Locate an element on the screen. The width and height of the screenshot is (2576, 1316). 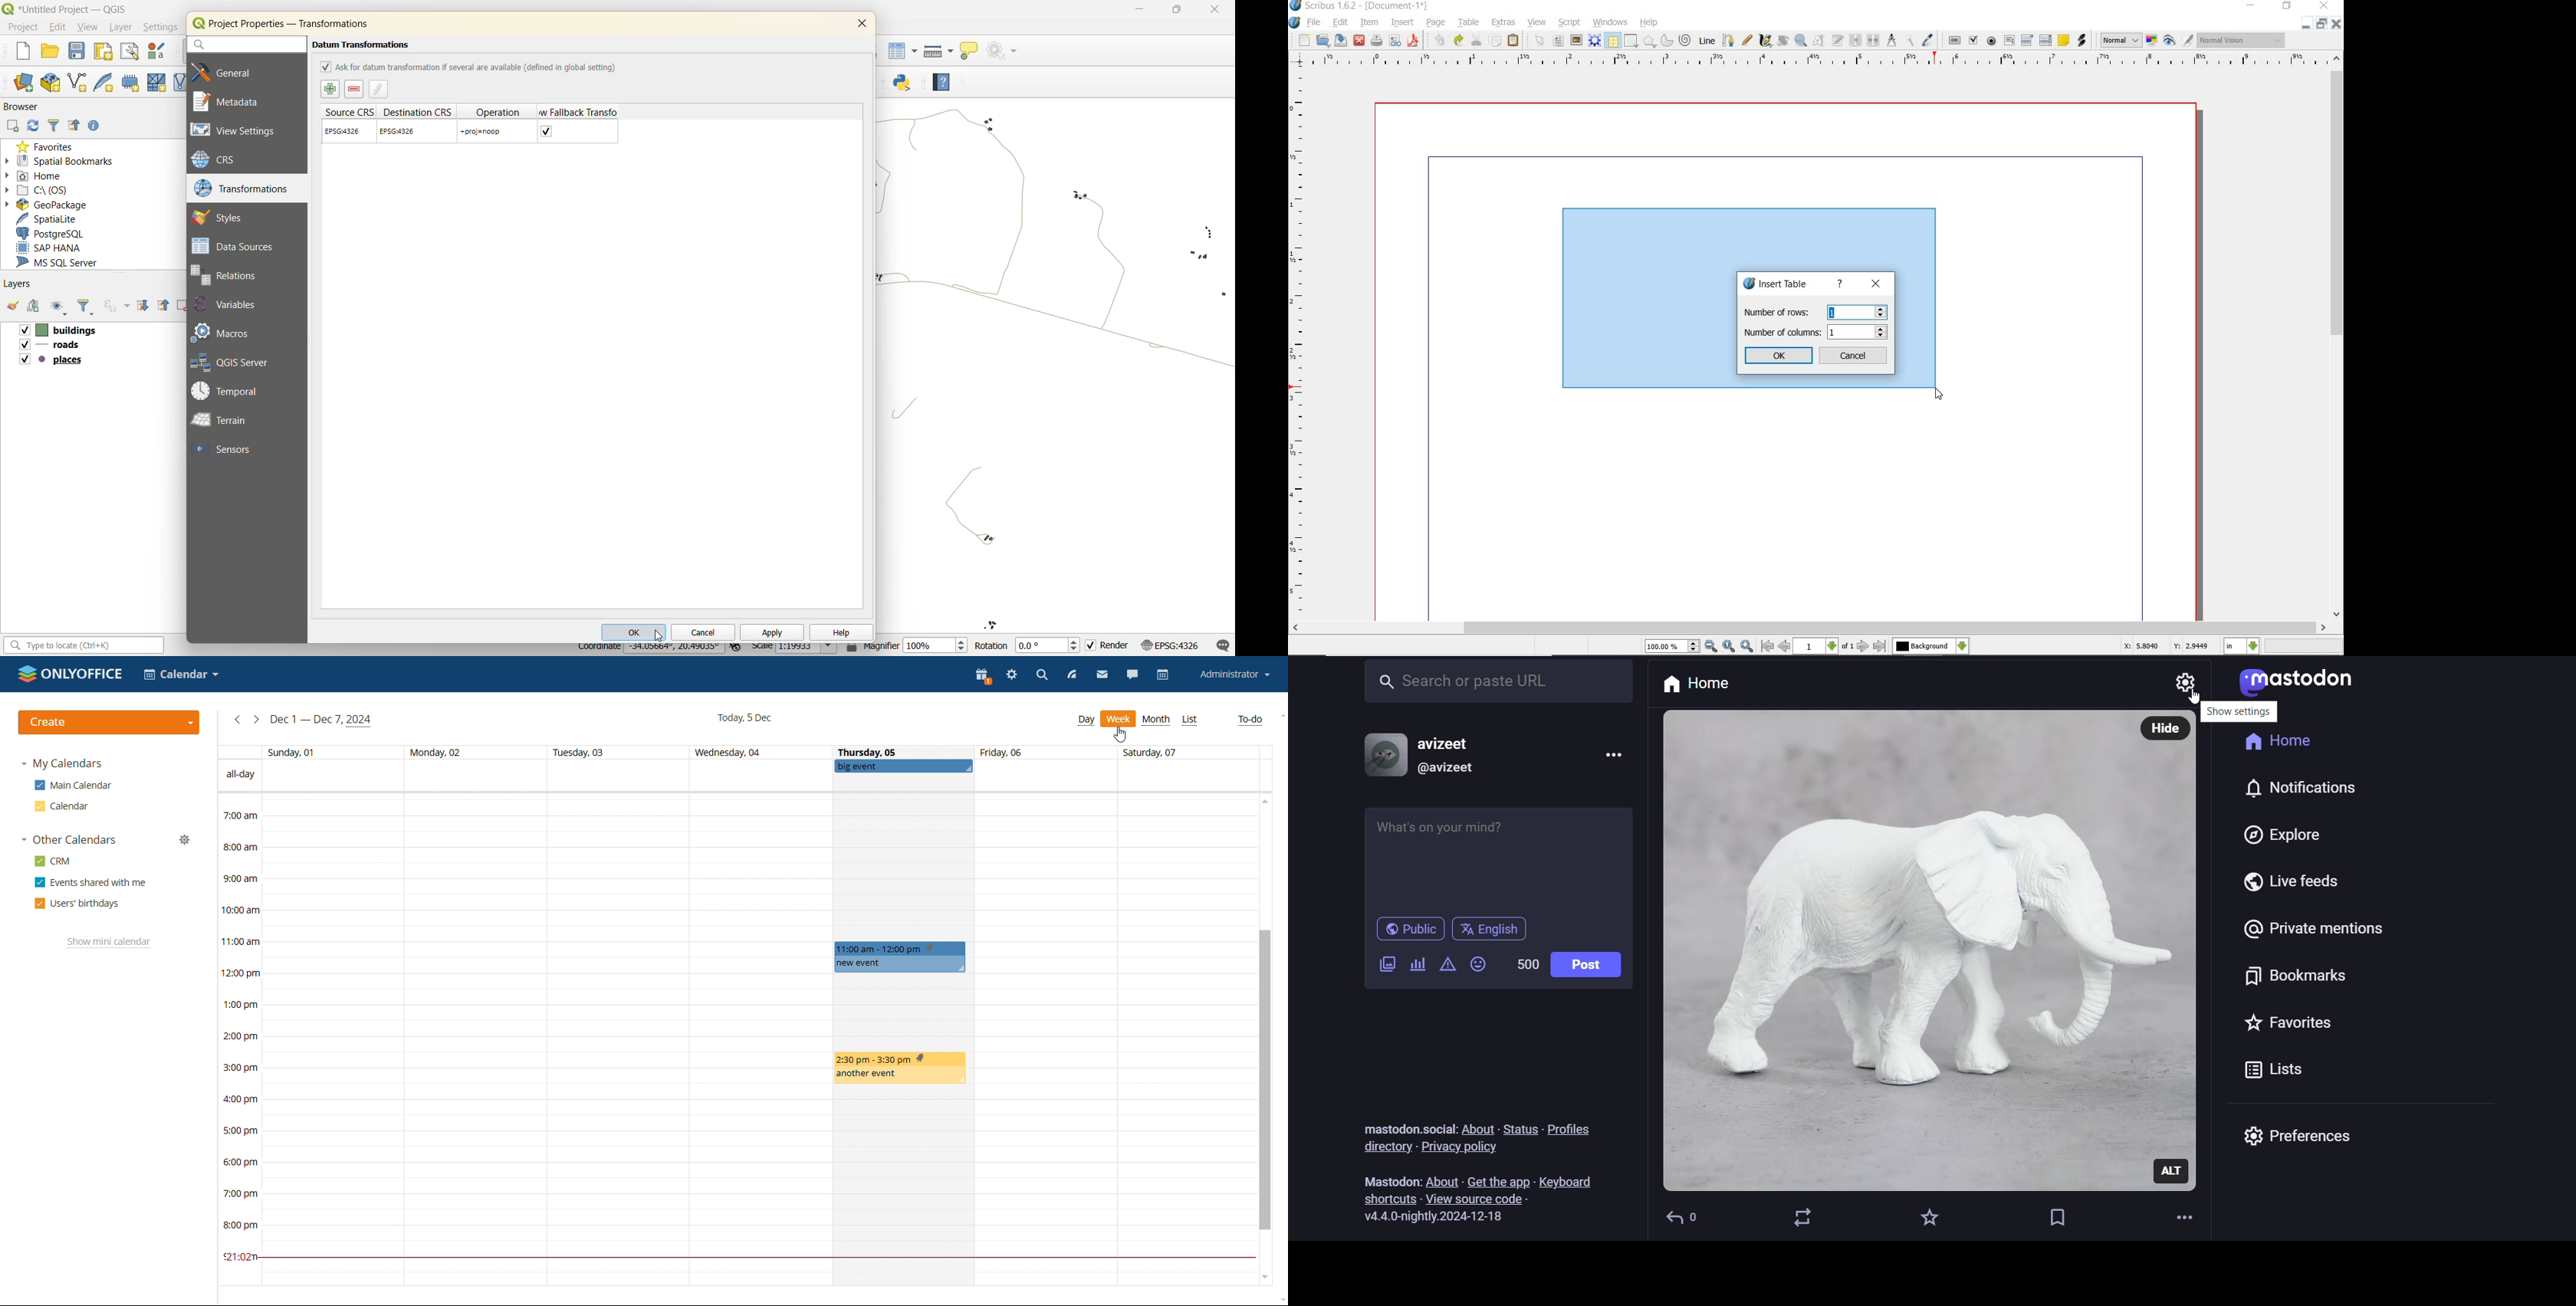
paste is located at coordinates (1513, 40).